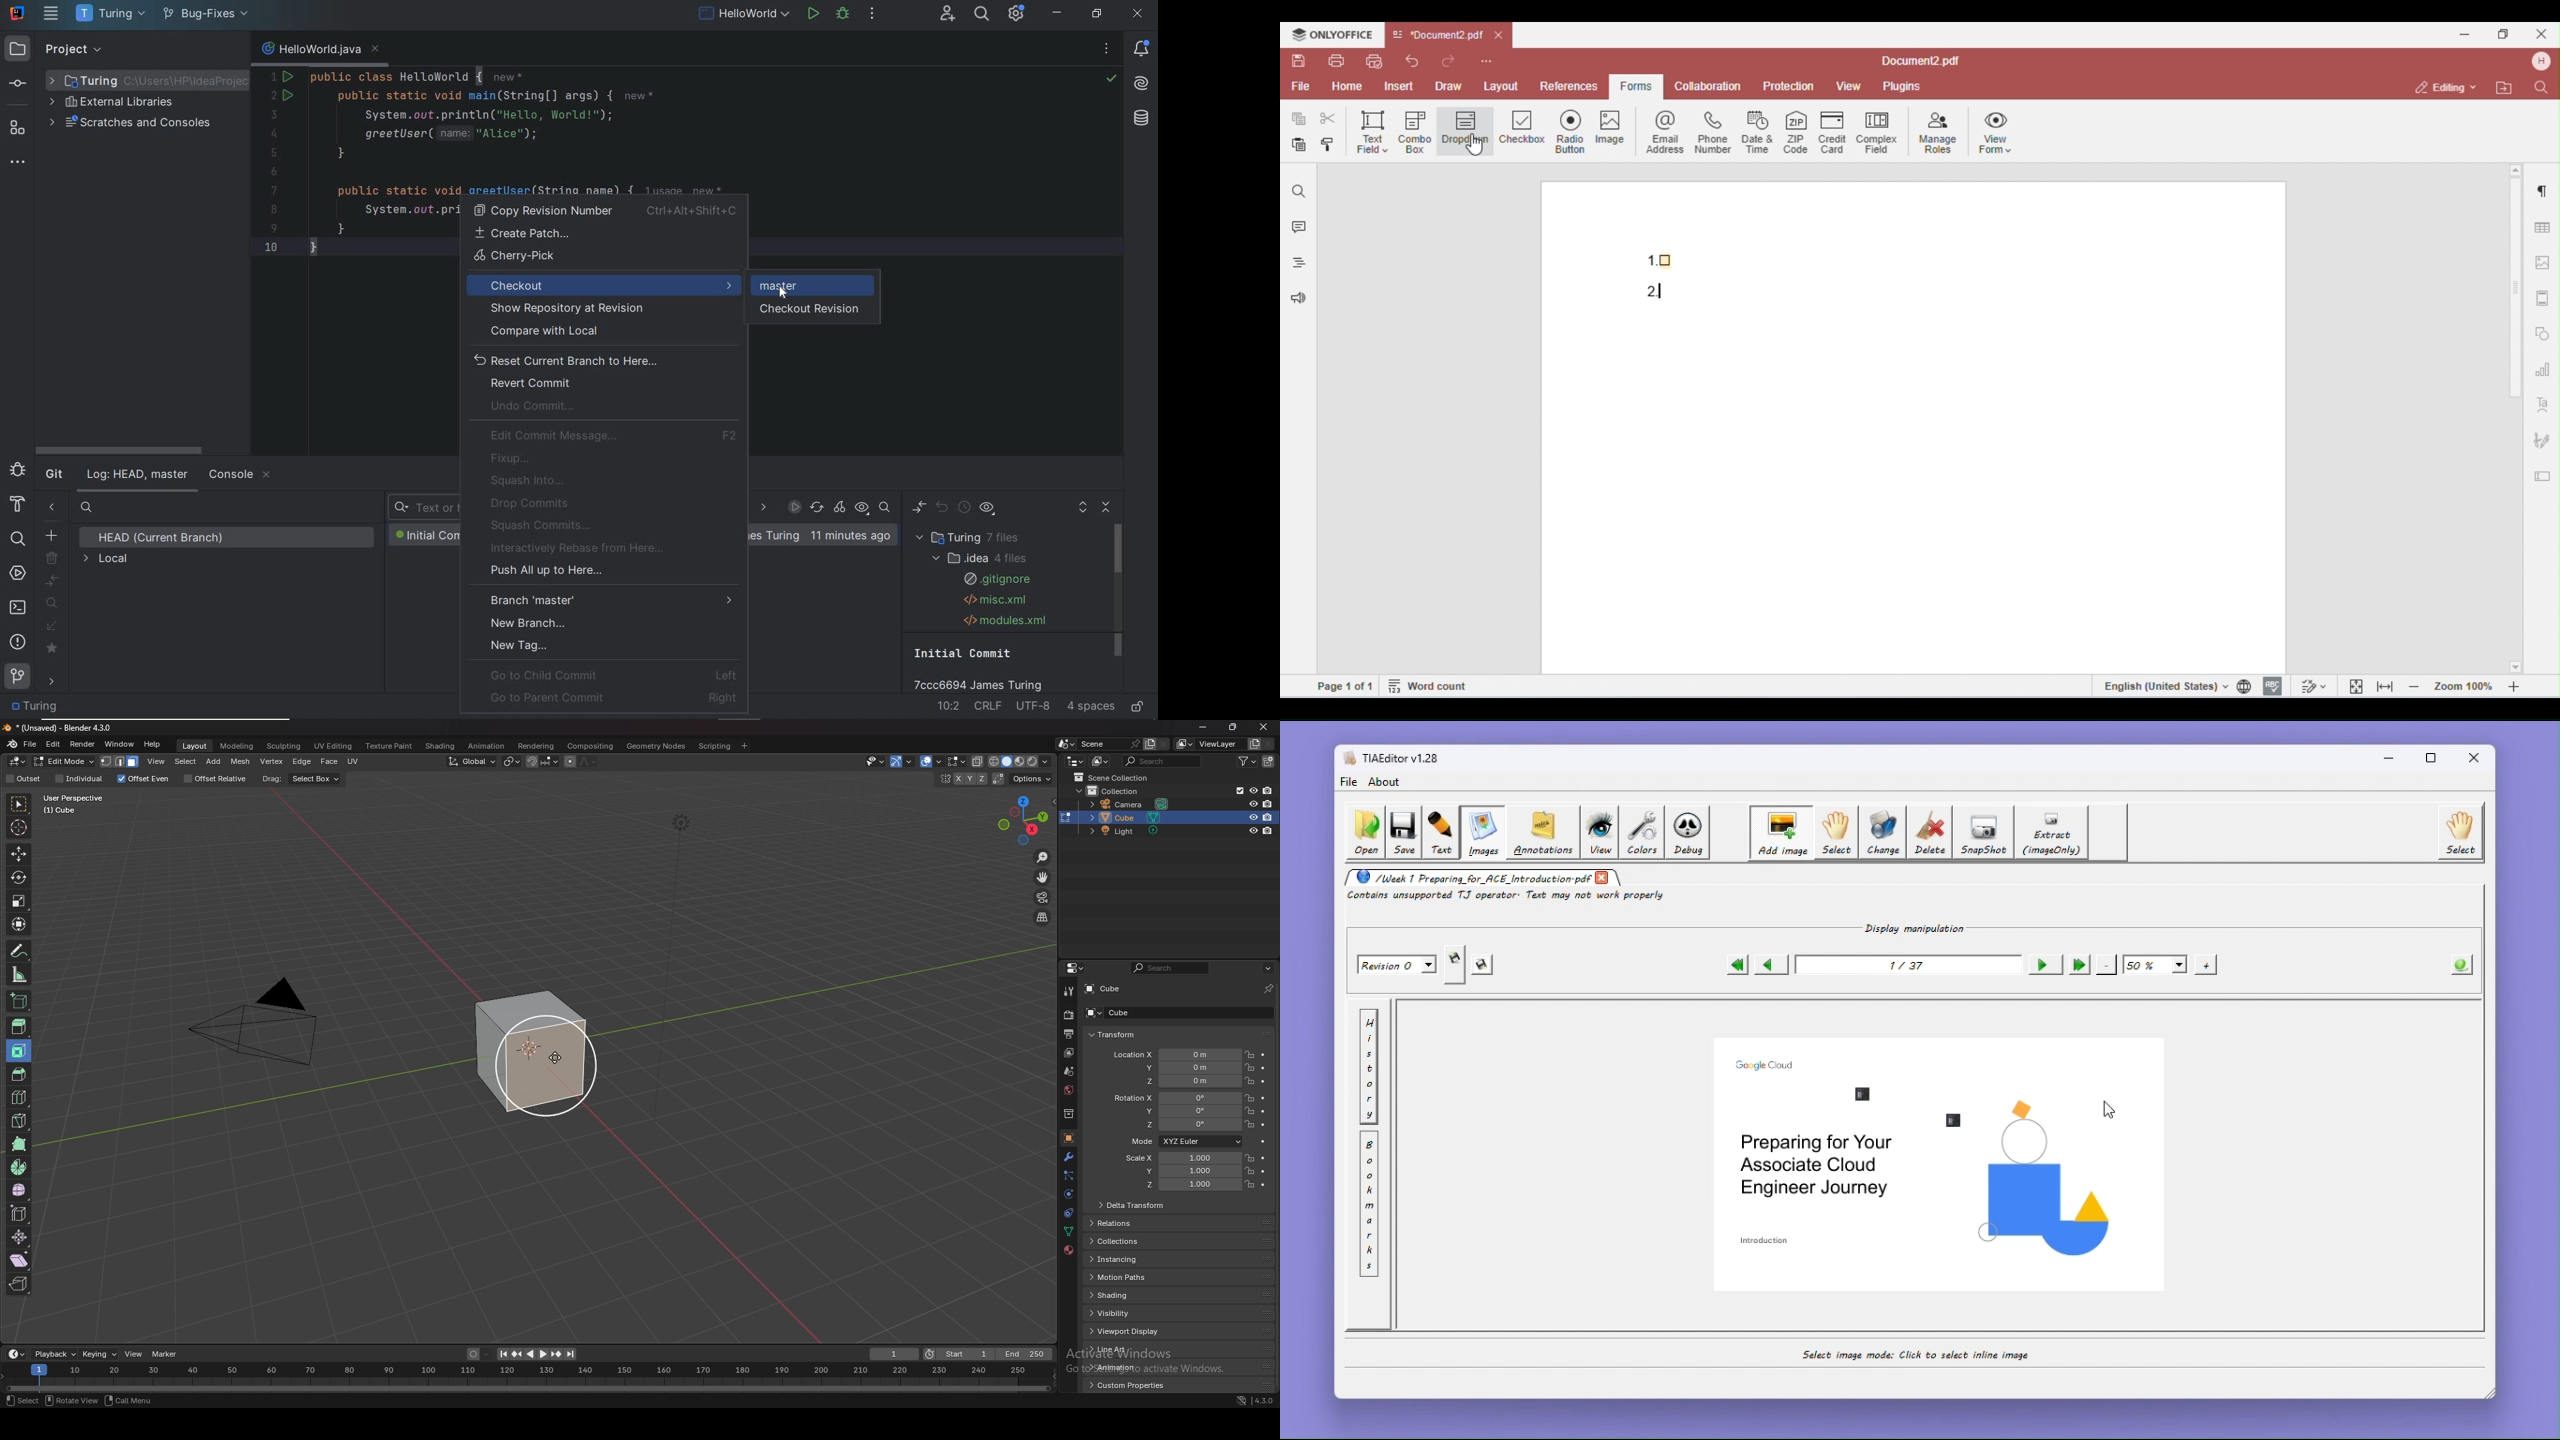 This screenshot has width=2576, height=1456. I want to click on view, so click(133, 1353).